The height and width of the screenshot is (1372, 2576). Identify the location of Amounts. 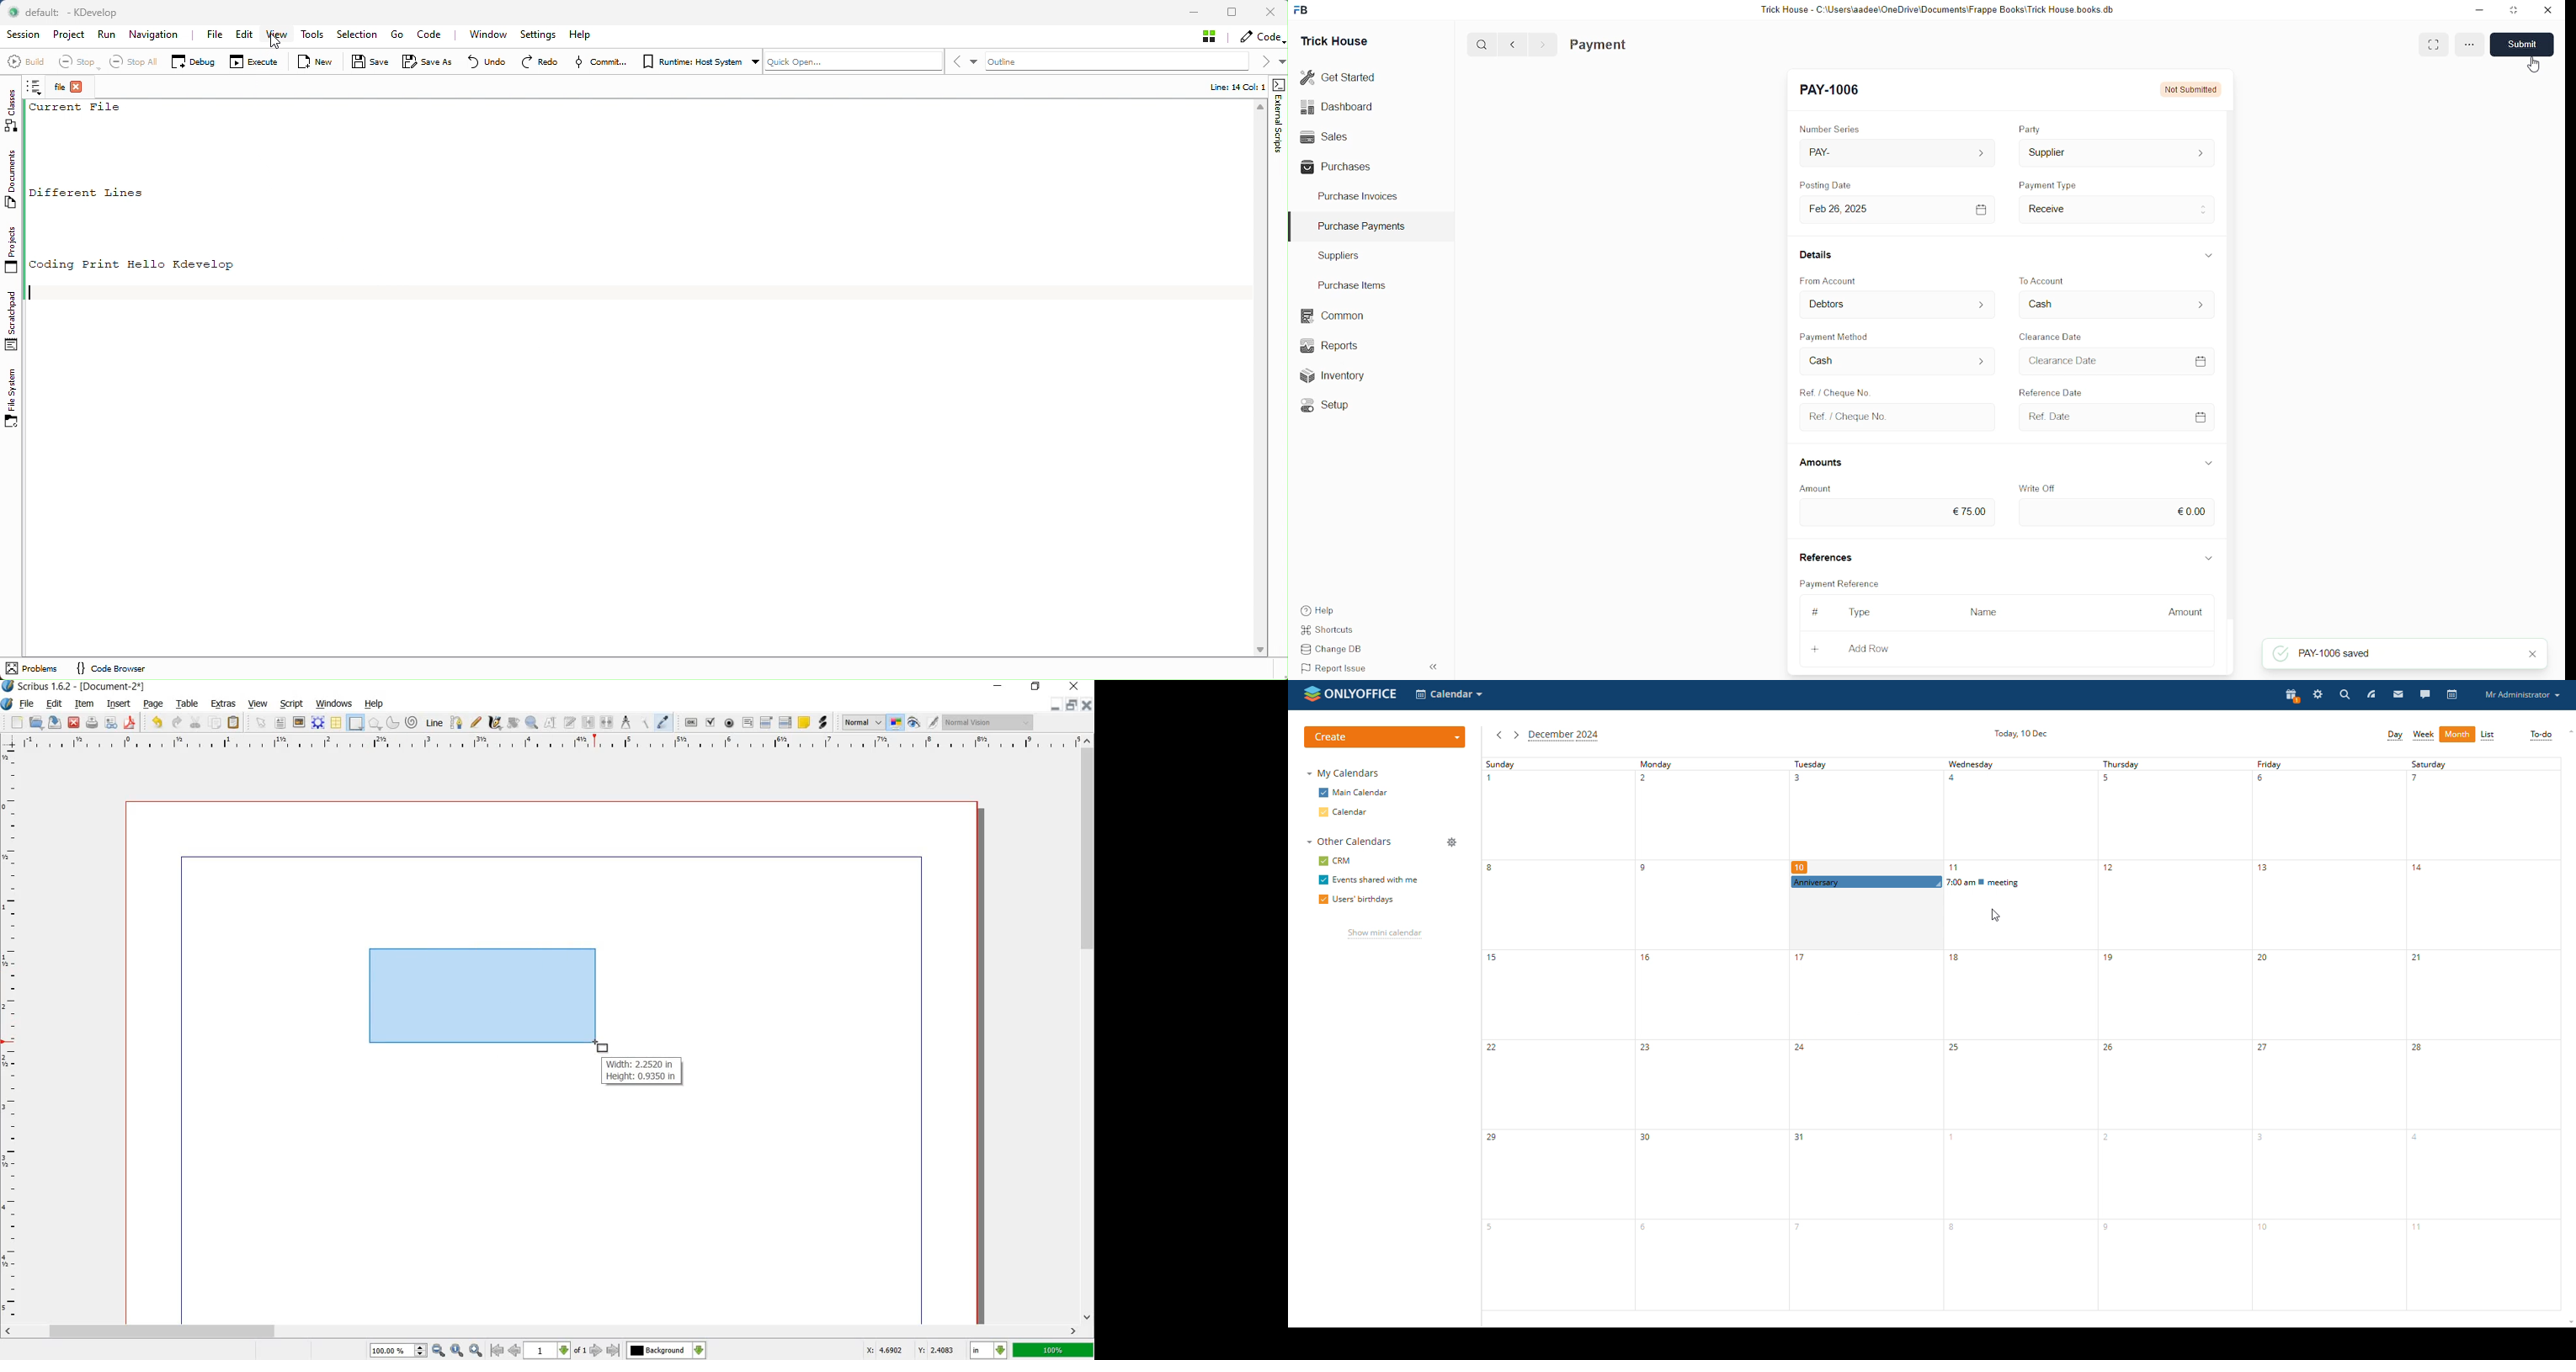
(1826, 462).